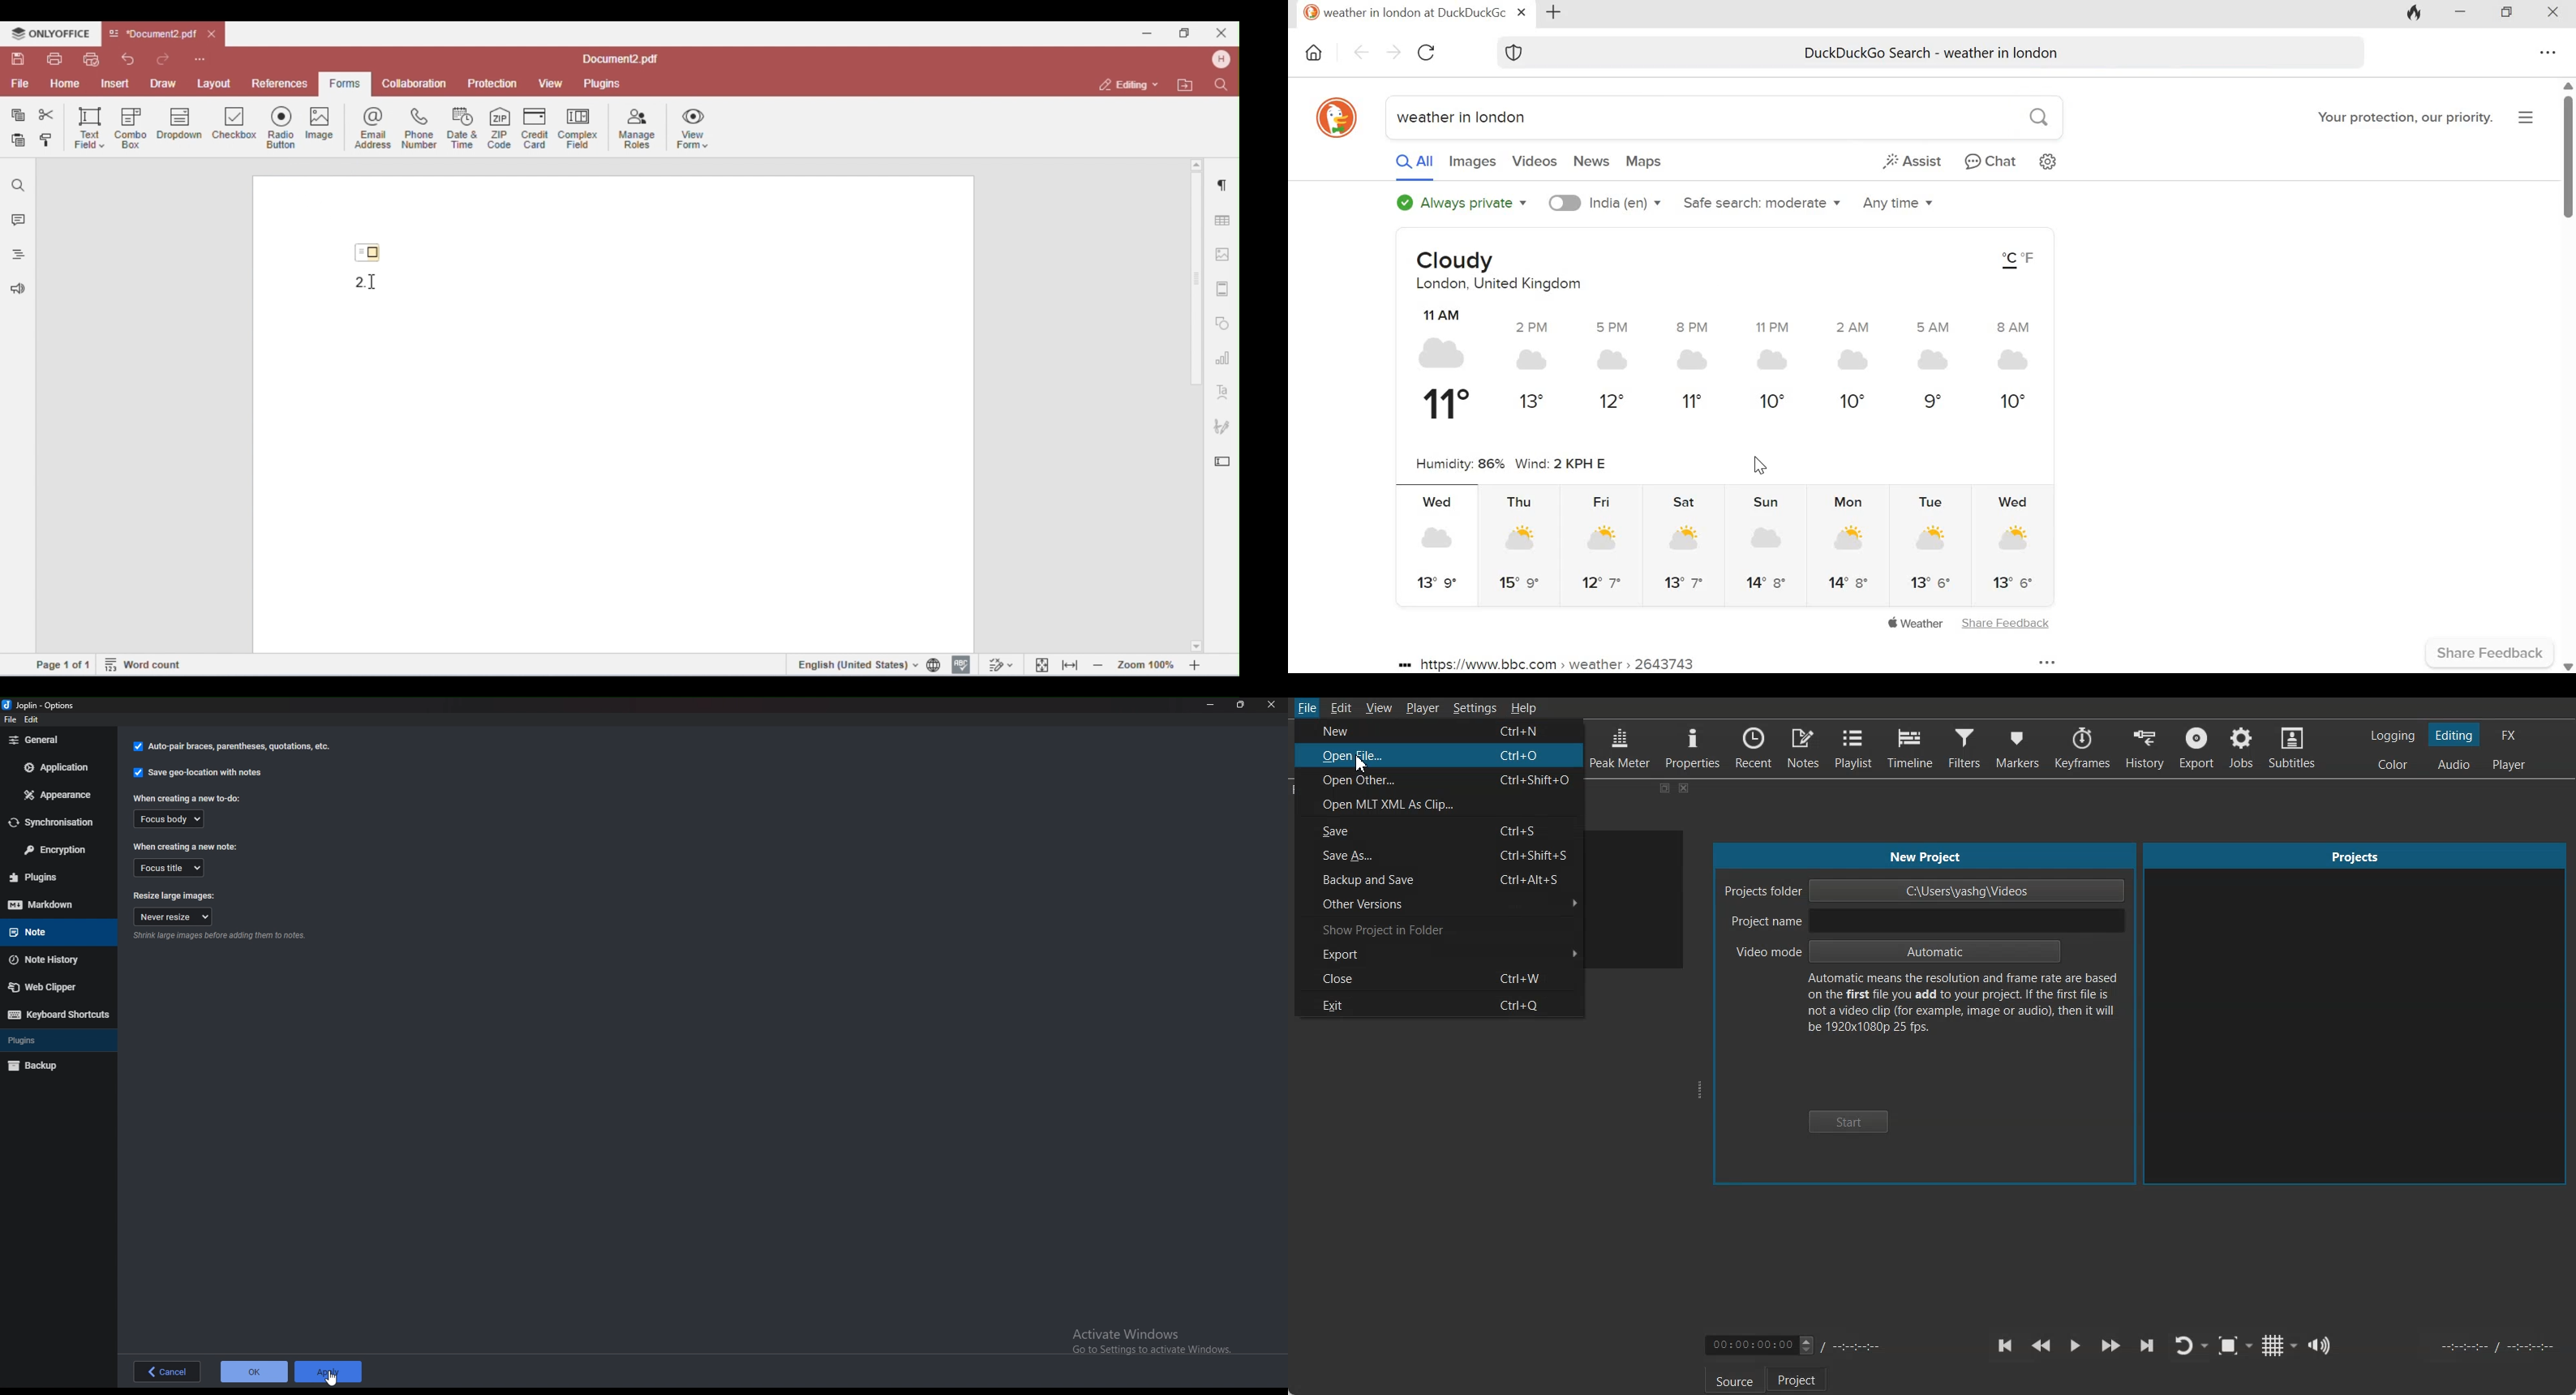 The image size is (2576, 1400). What do you see at coordinates (173, 918) in the screenshot?
I see `Never resize` at bounding box center [173, 918].